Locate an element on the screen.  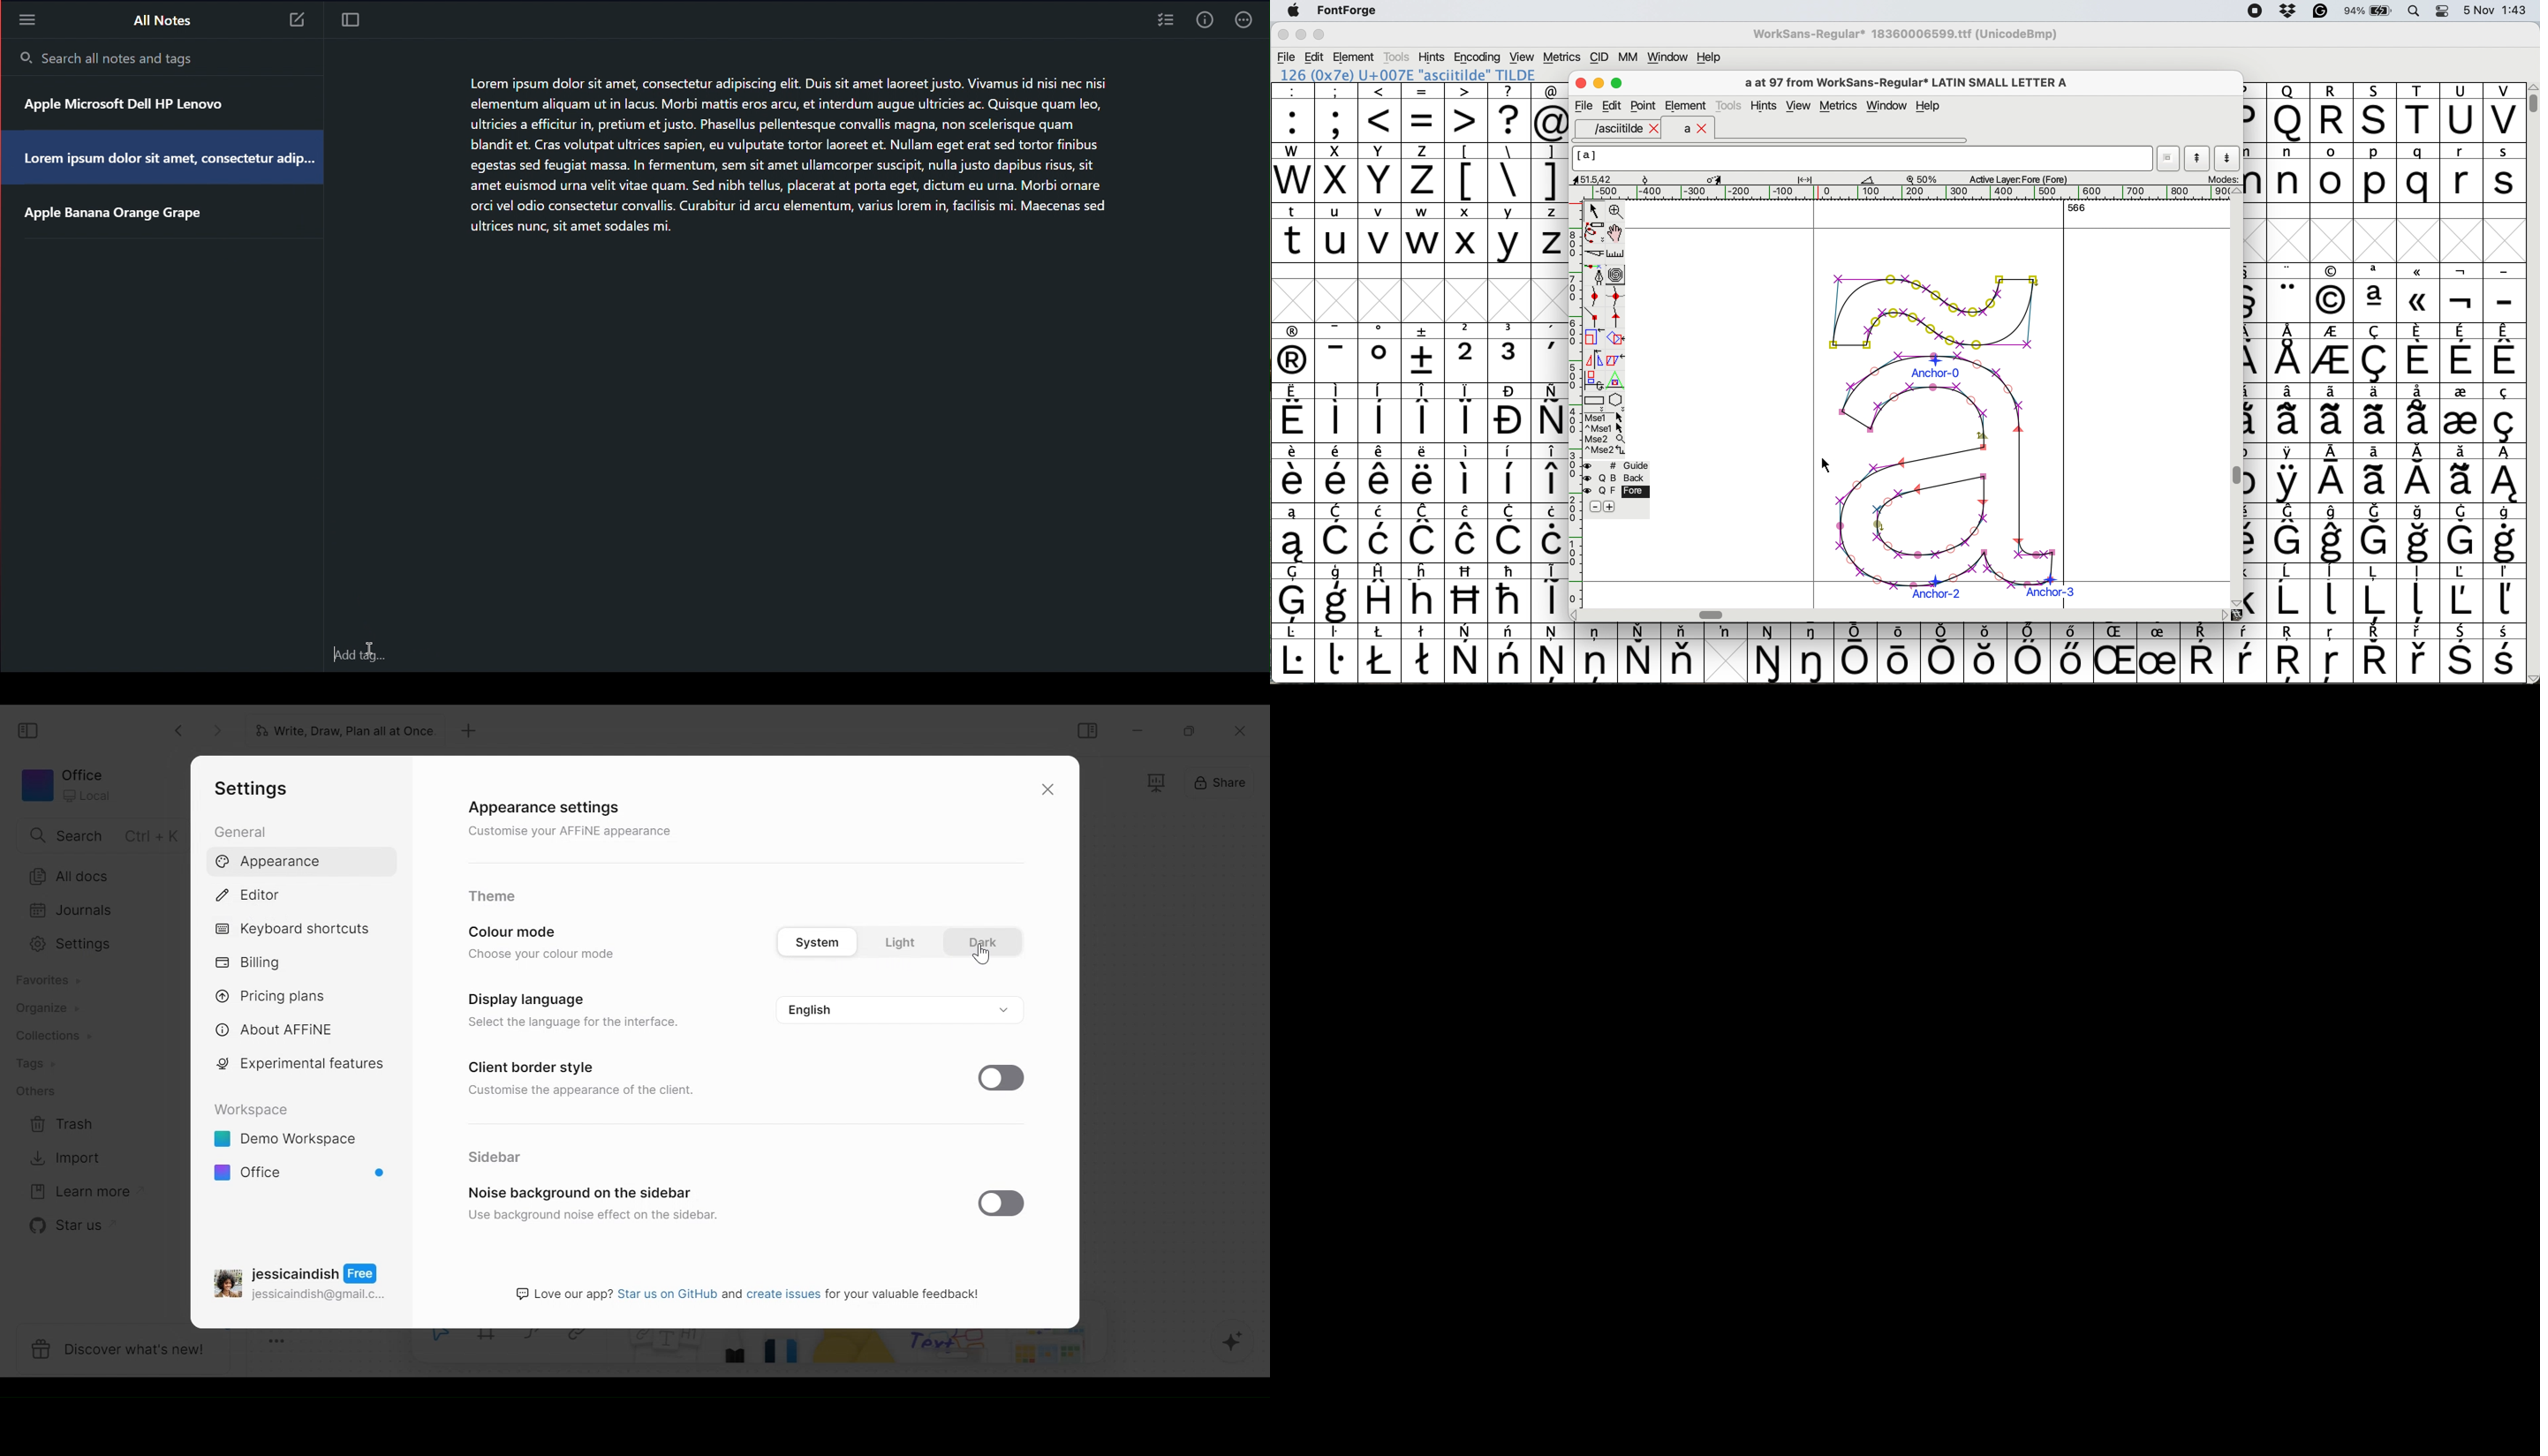
symbol is located at coordinates (1509, 474).